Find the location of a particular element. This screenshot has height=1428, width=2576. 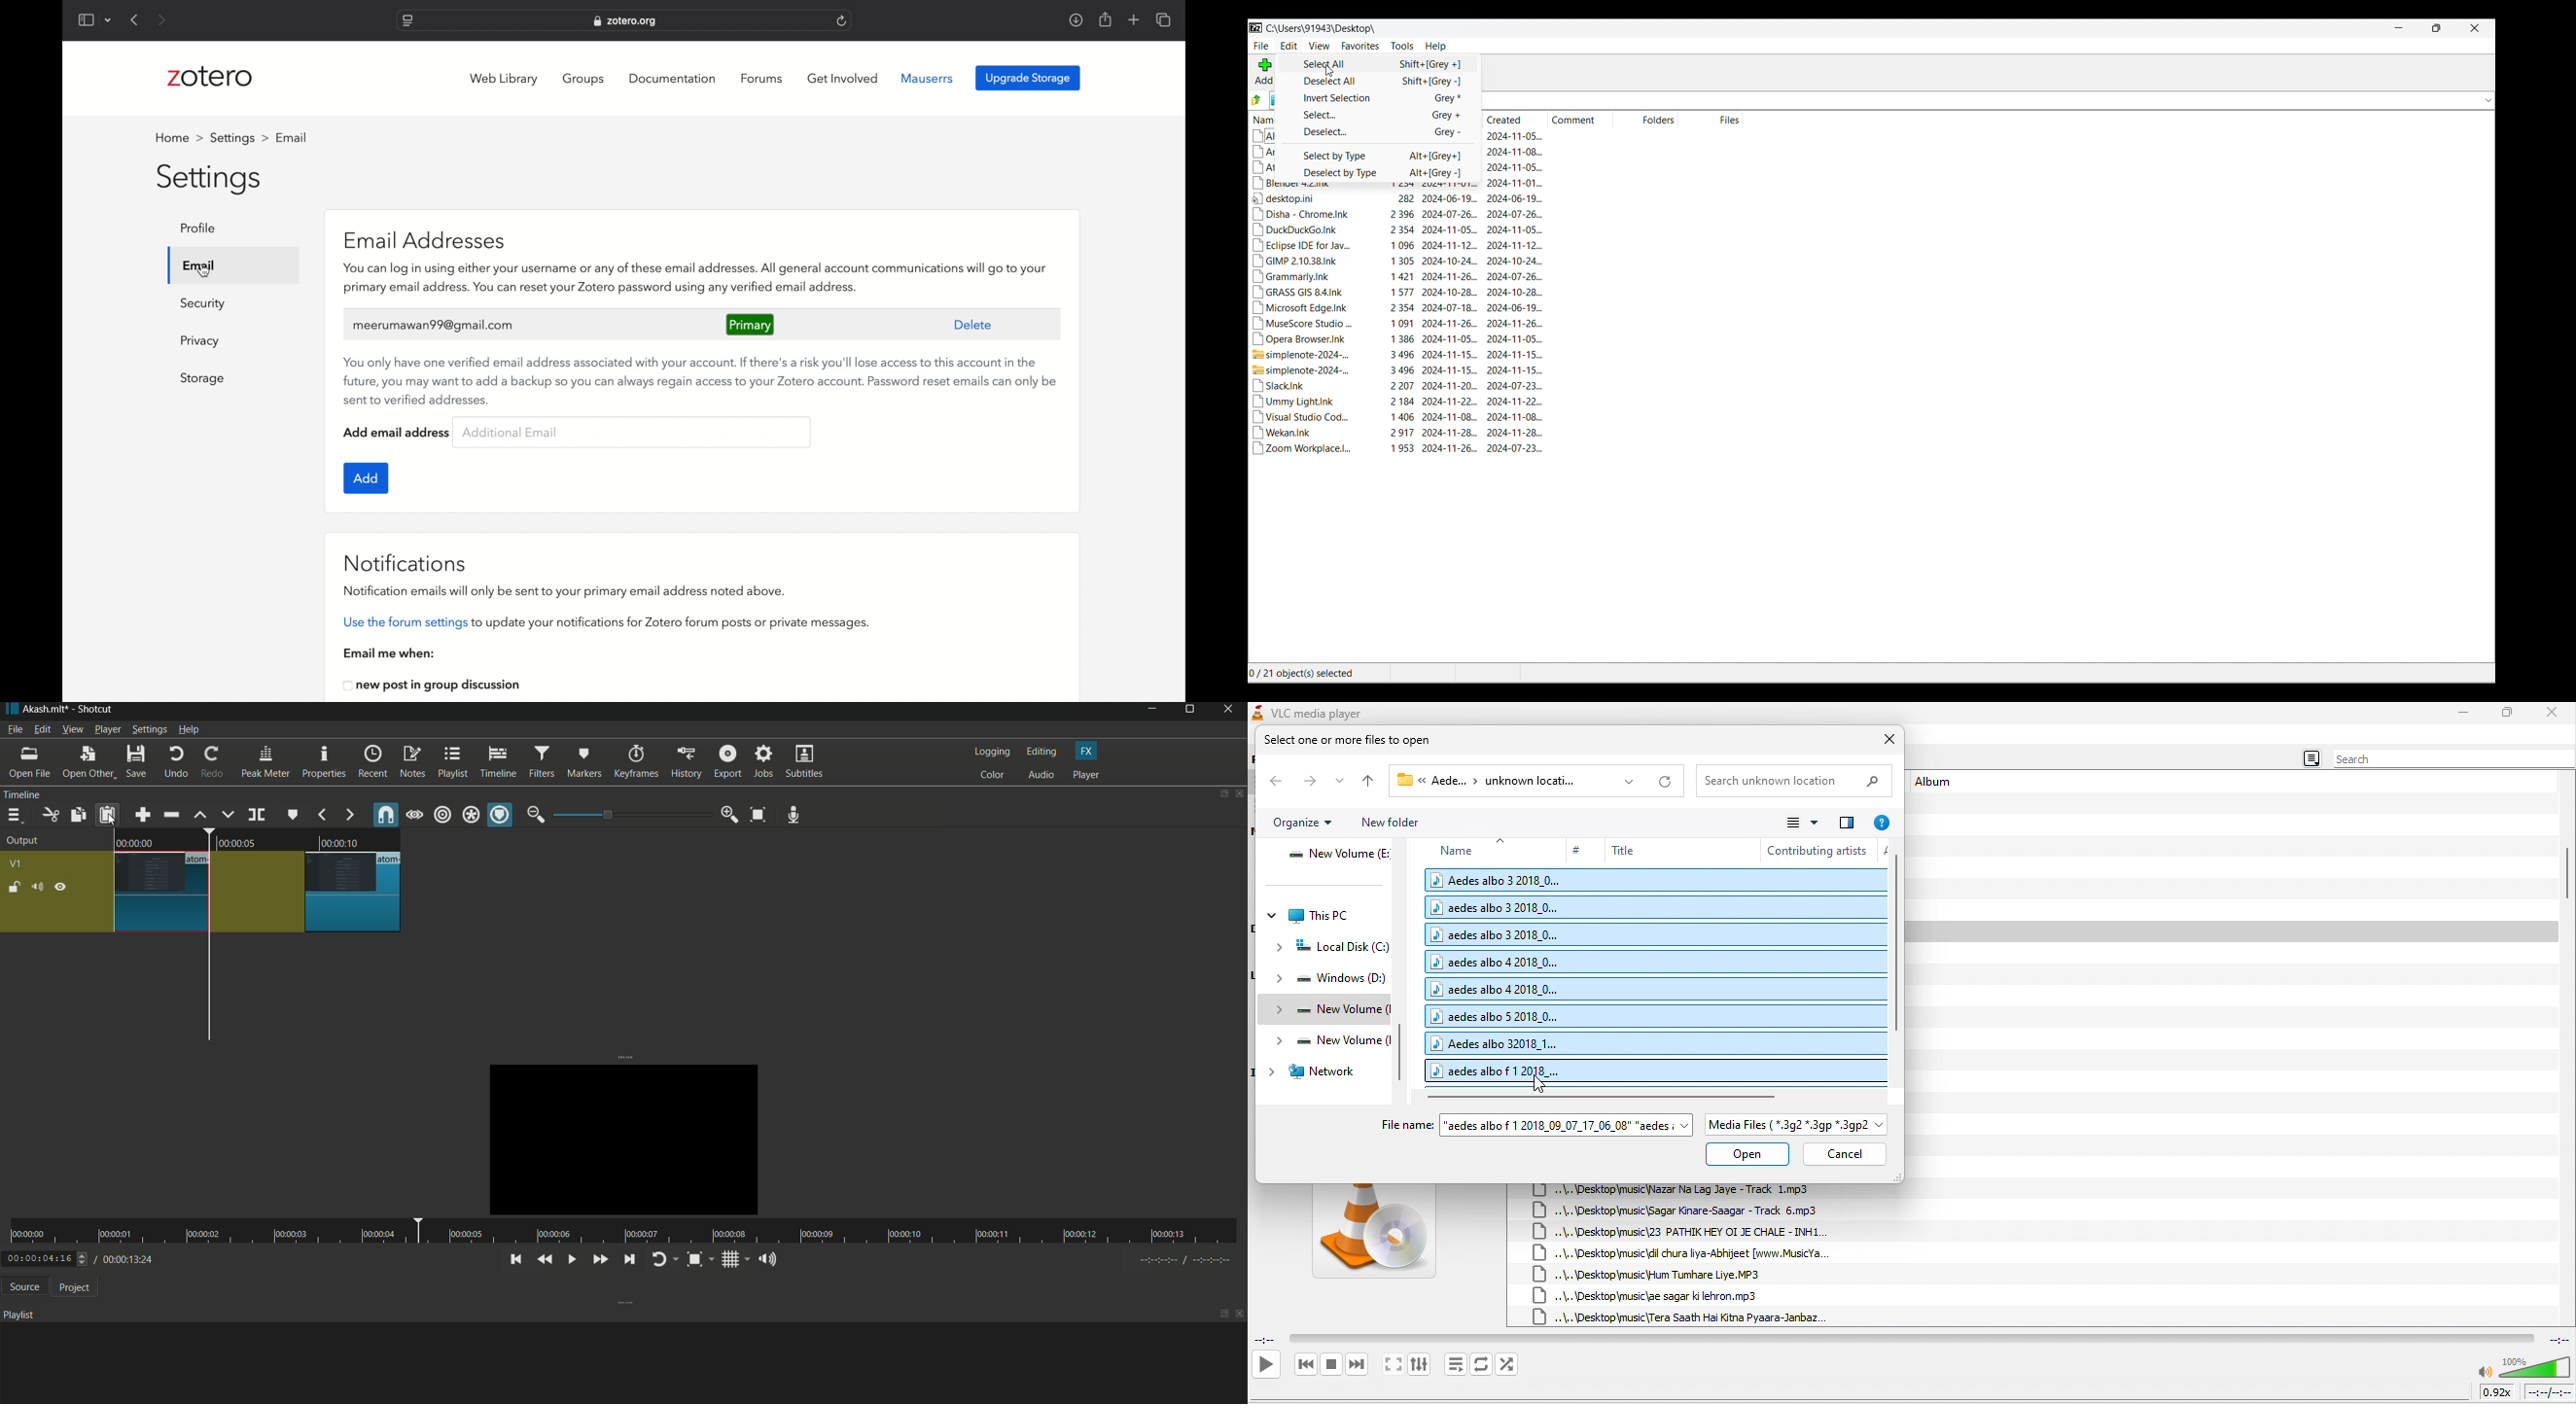

View menu is located at coordinates (1319, 46).